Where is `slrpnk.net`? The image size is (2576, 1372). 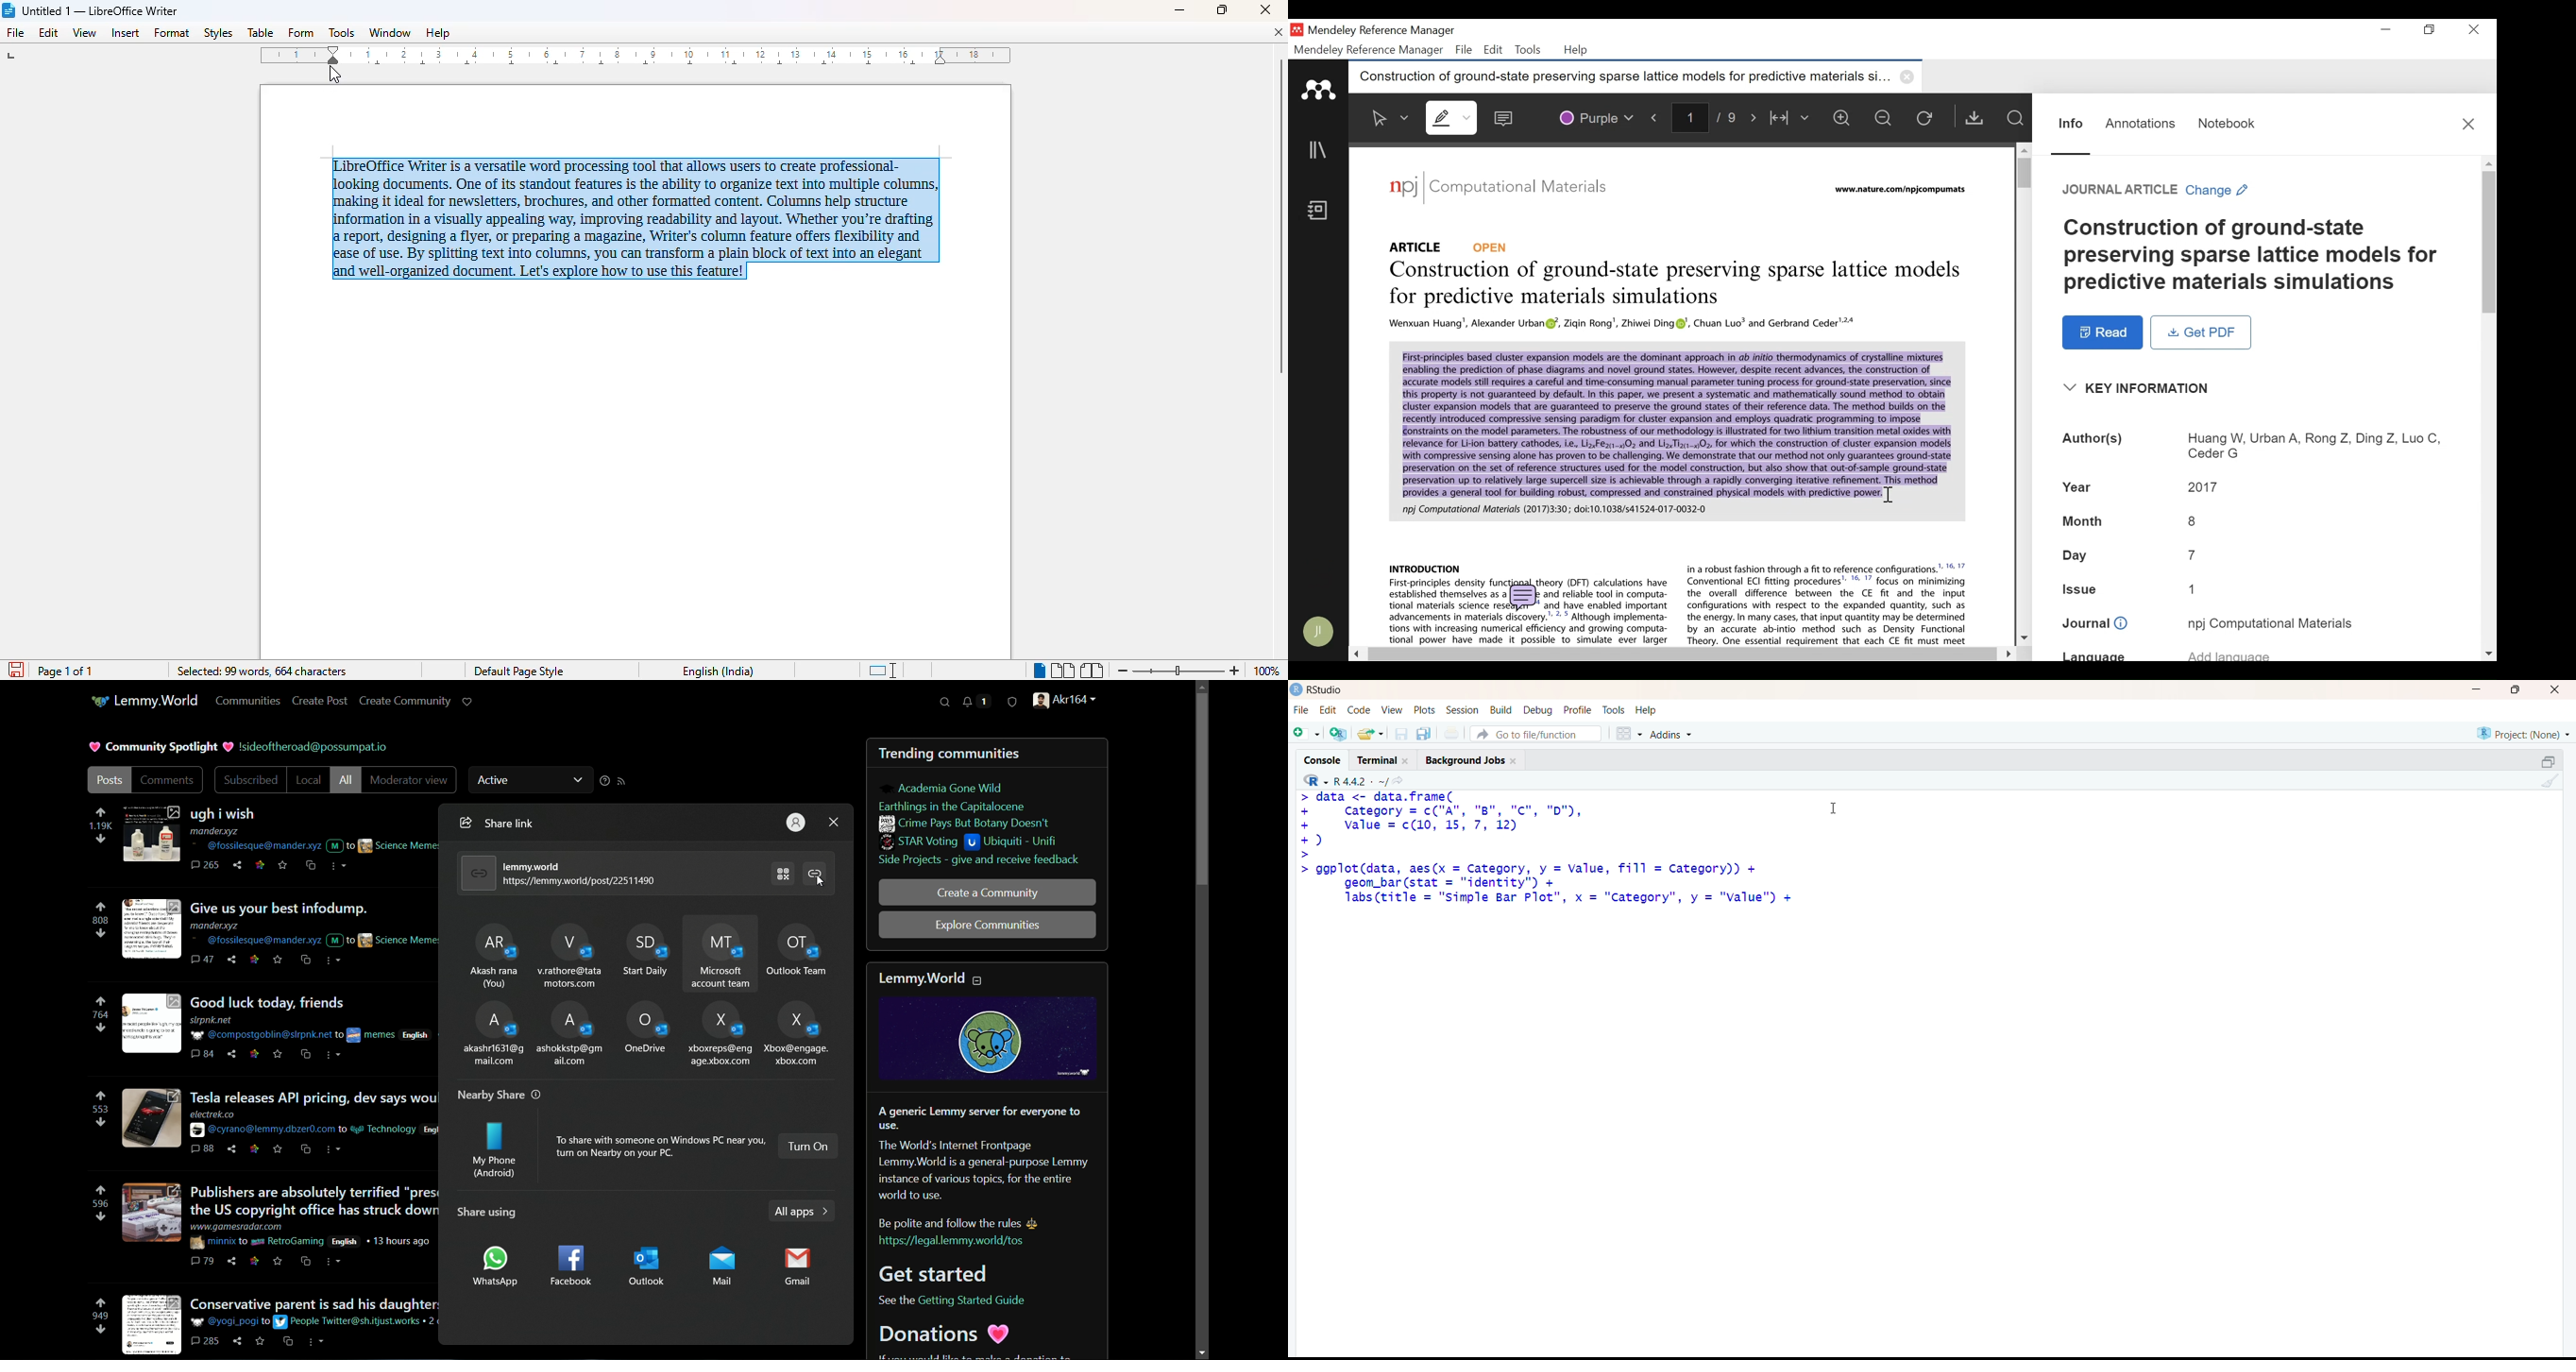 slrpnk.net is located at coordinates (213, 1021).